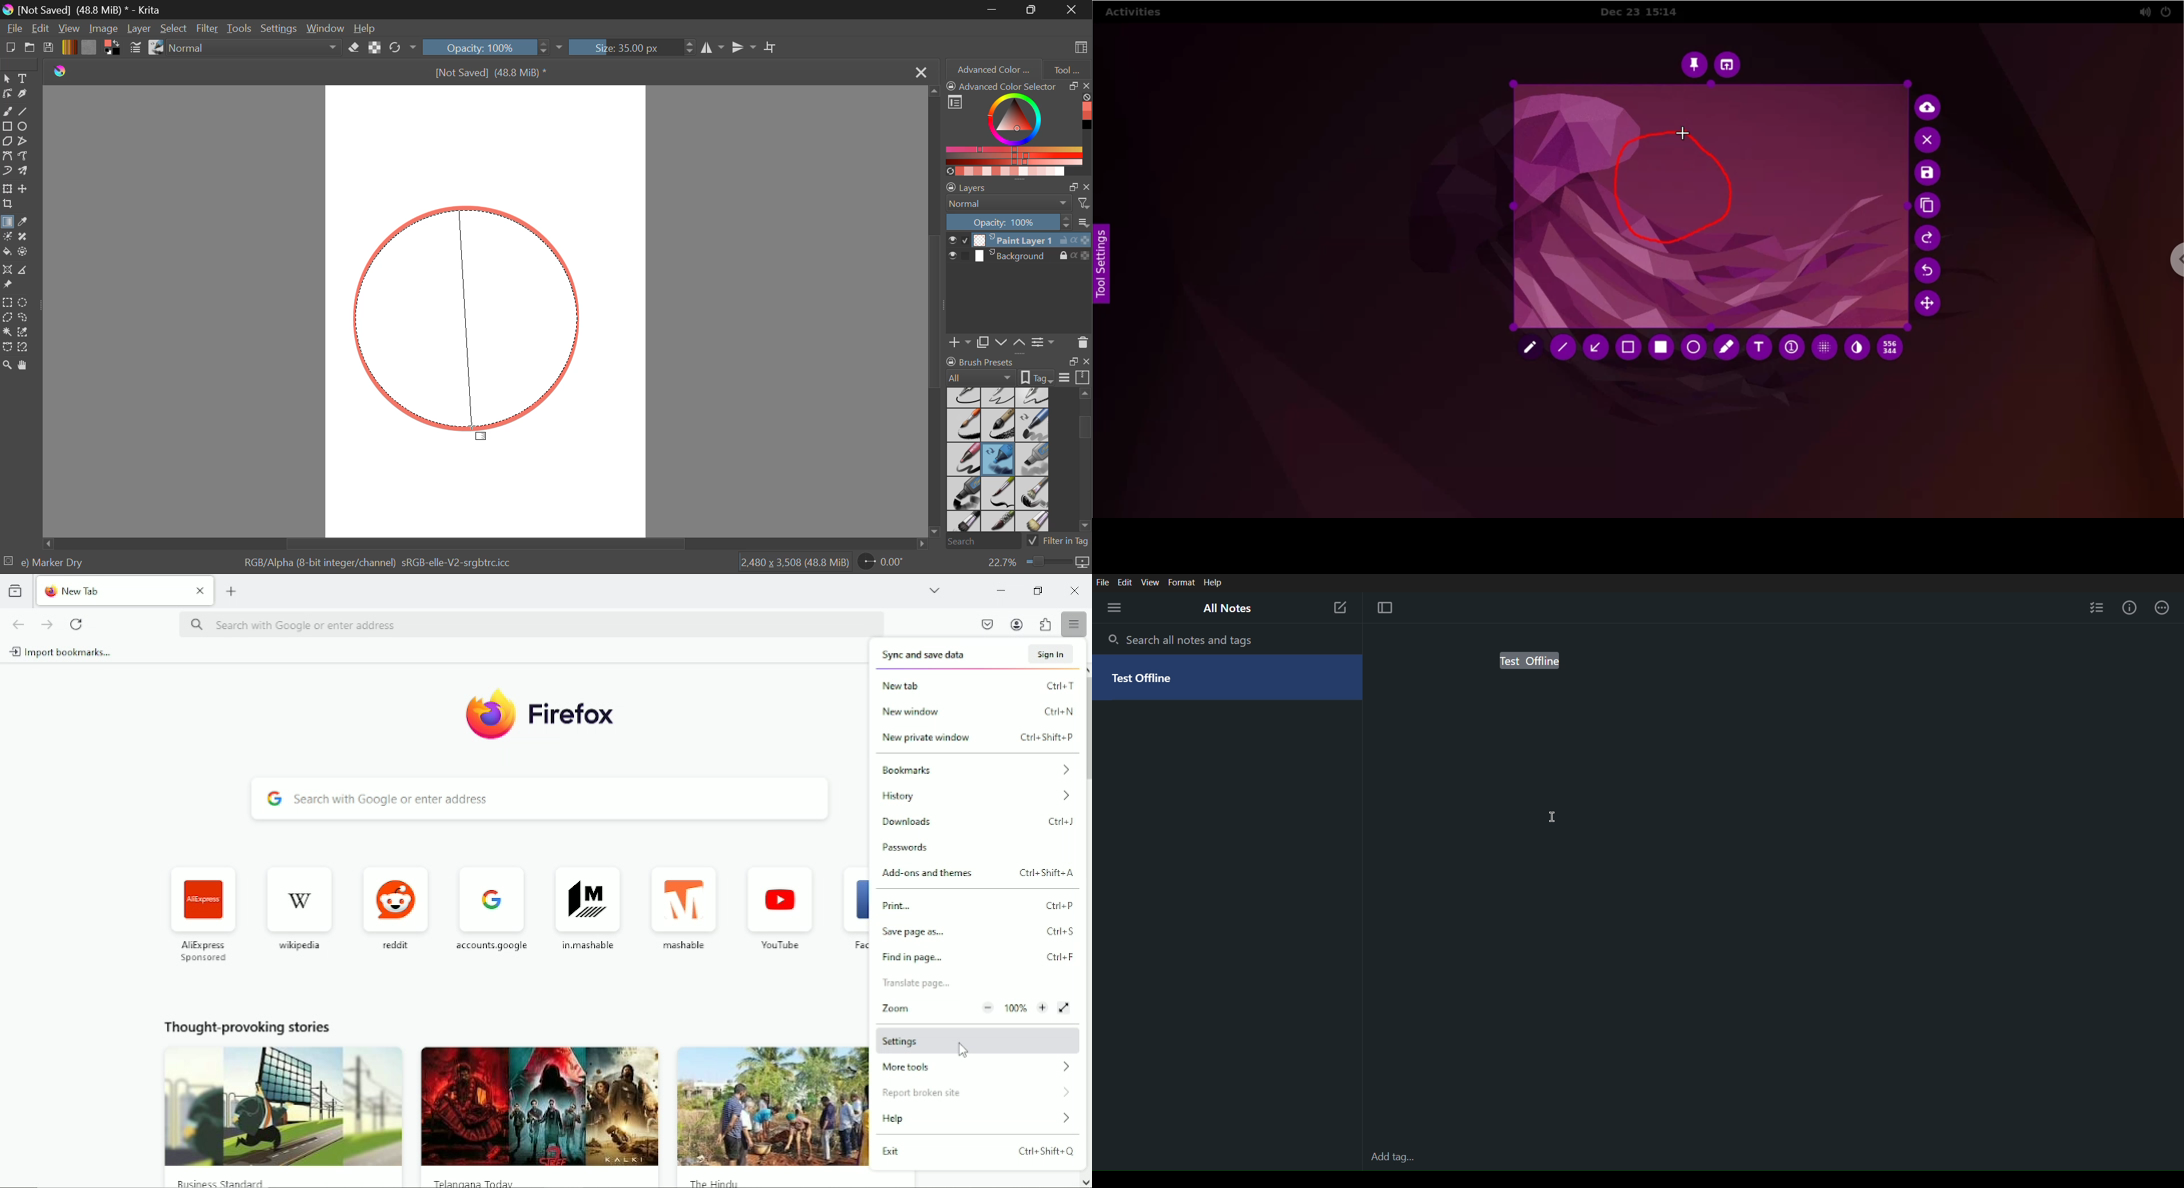  Describe the element at coordinates (123, 590) in the screenshot. I see `current tab` at that location.